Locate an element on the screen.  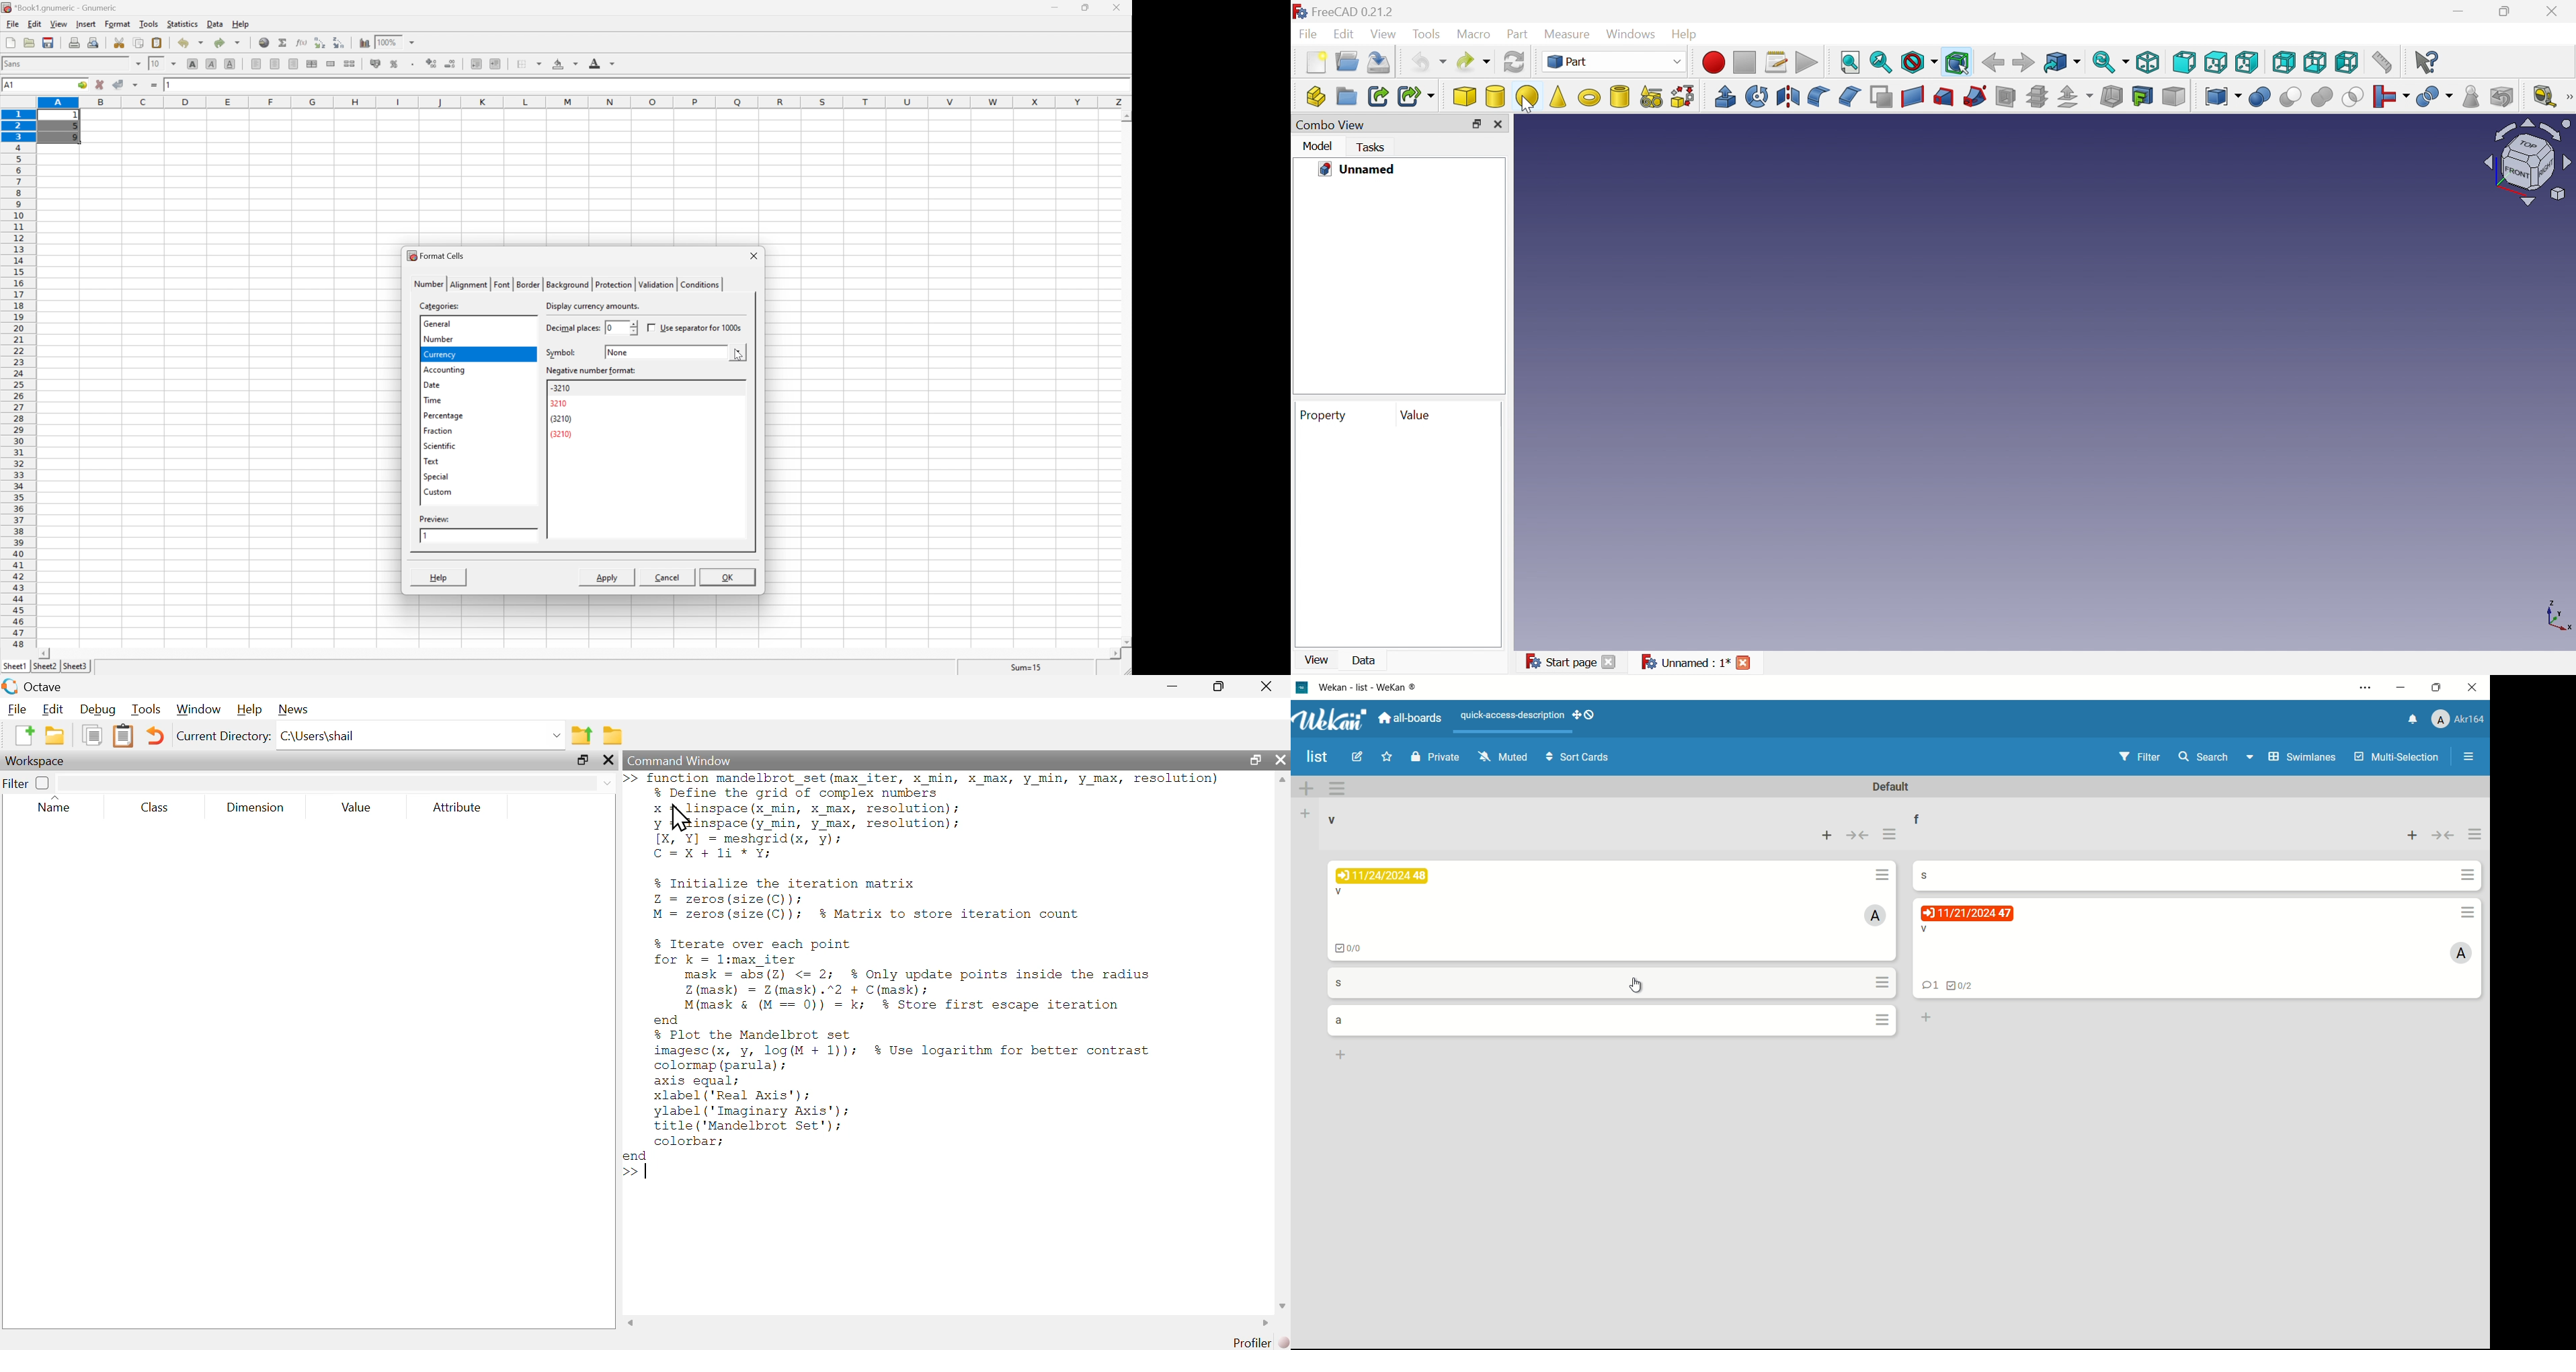
Bottom is located at coordinates (2315, 62).